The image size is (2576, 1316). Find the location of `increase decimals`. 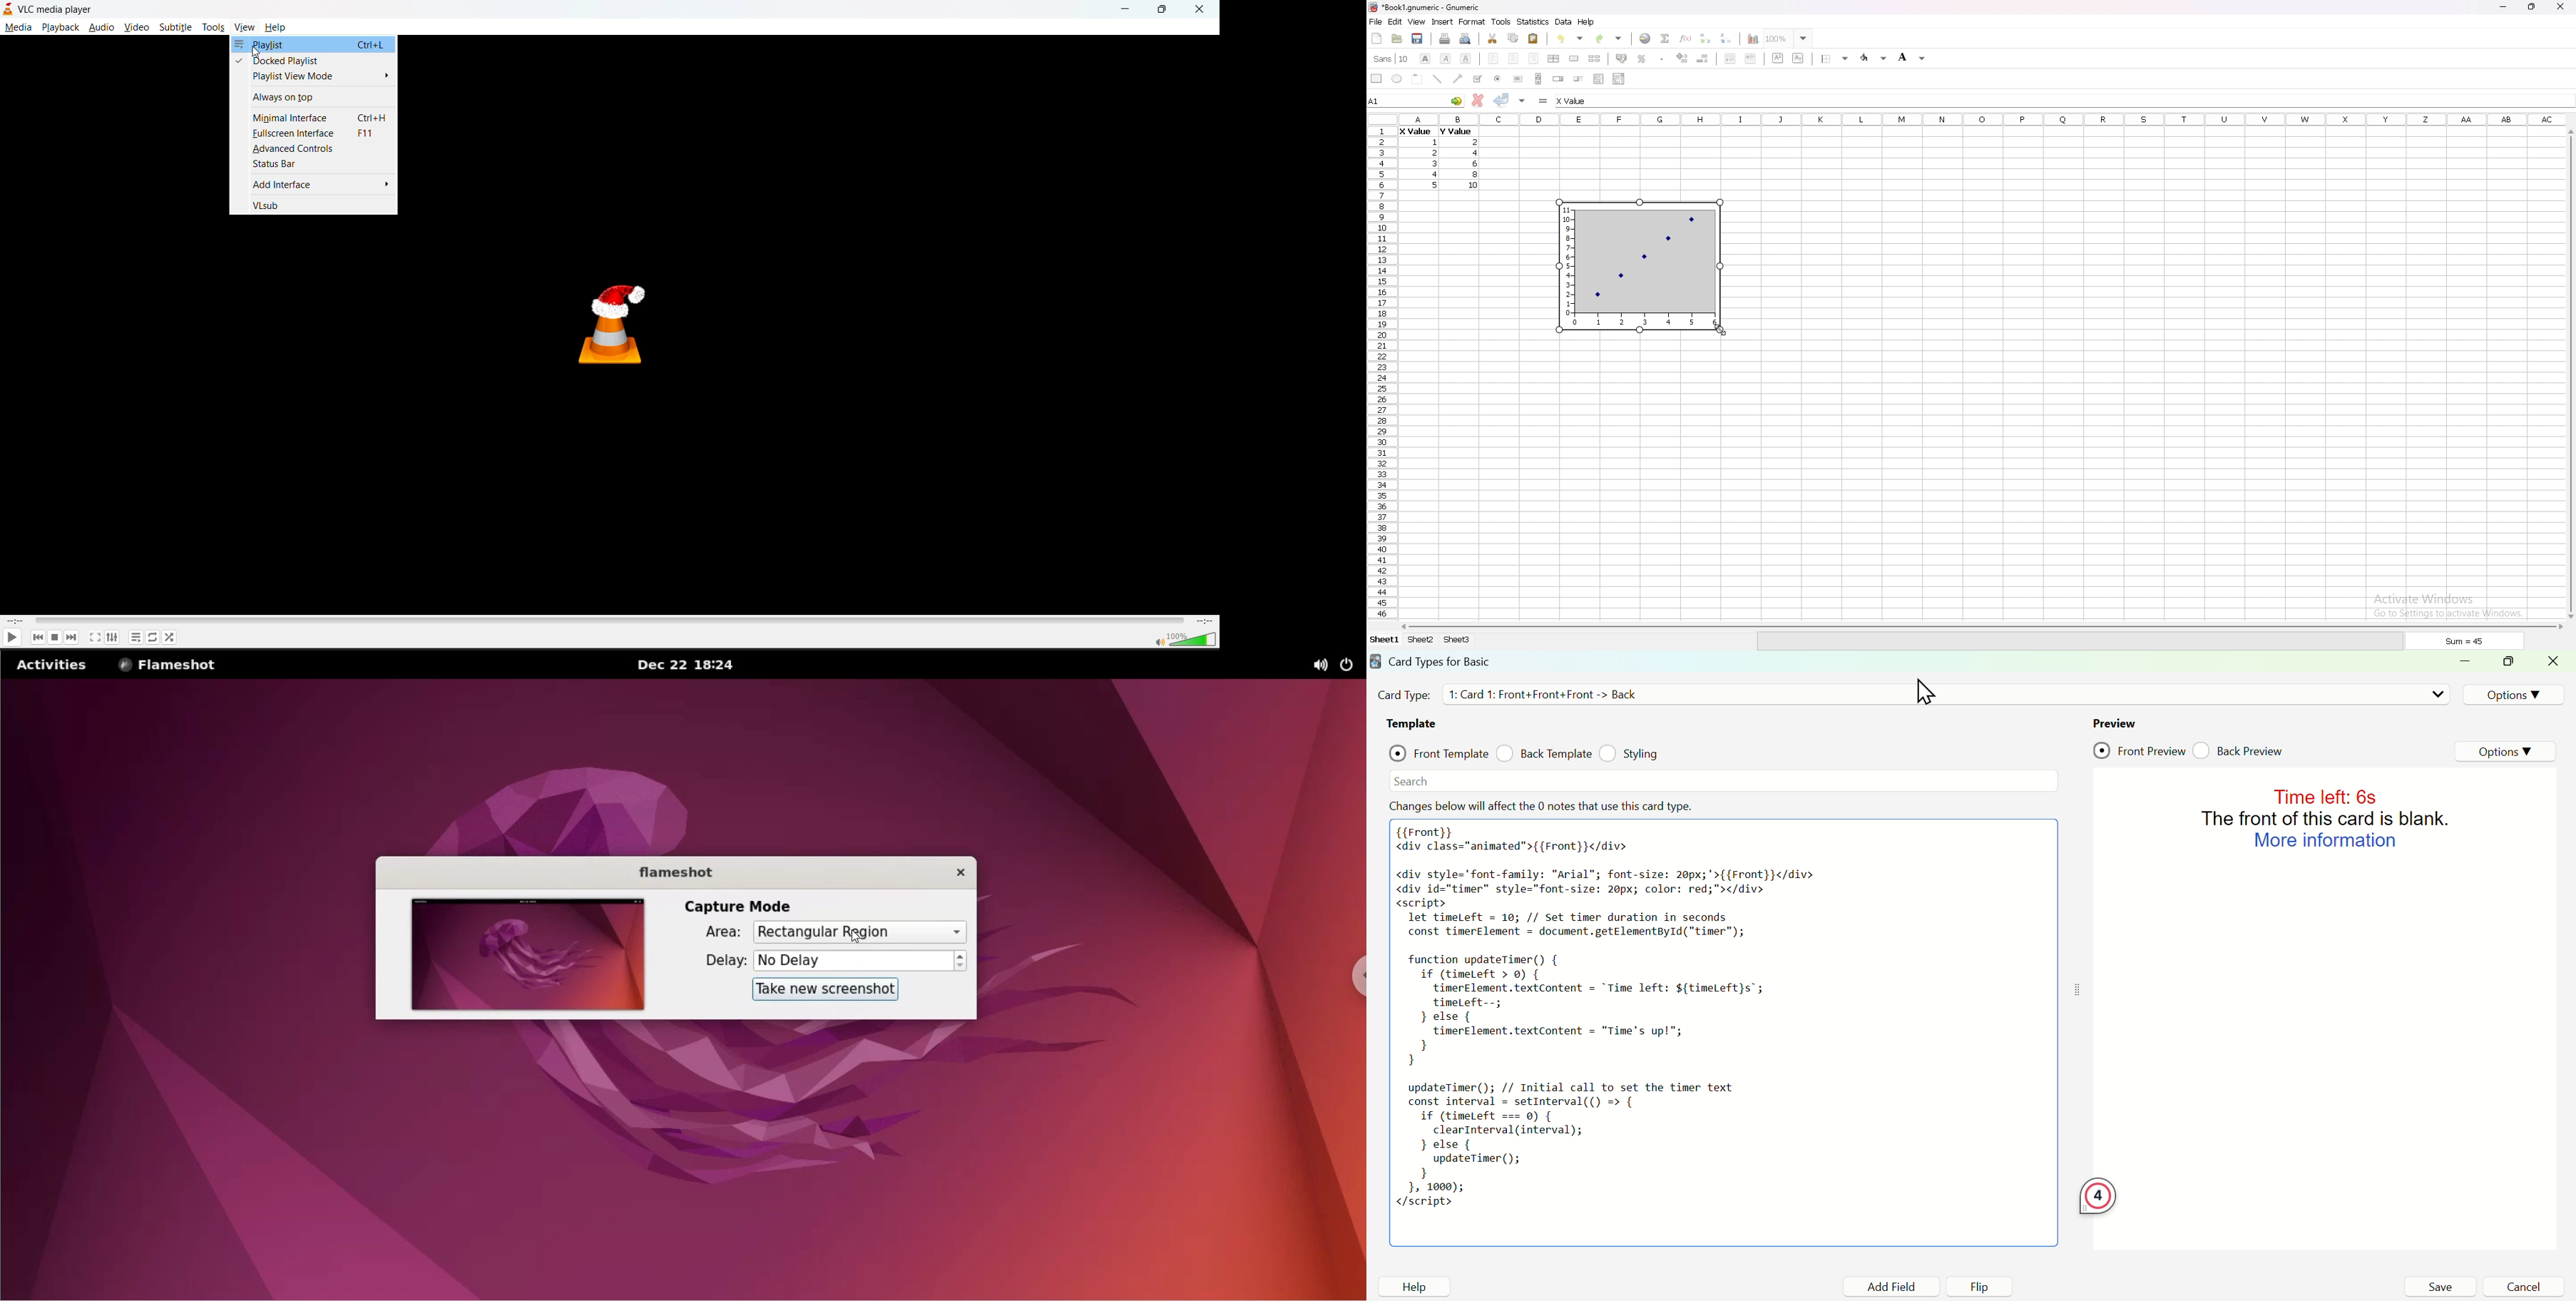

increase decimals is located at coordinates (1683, 58).